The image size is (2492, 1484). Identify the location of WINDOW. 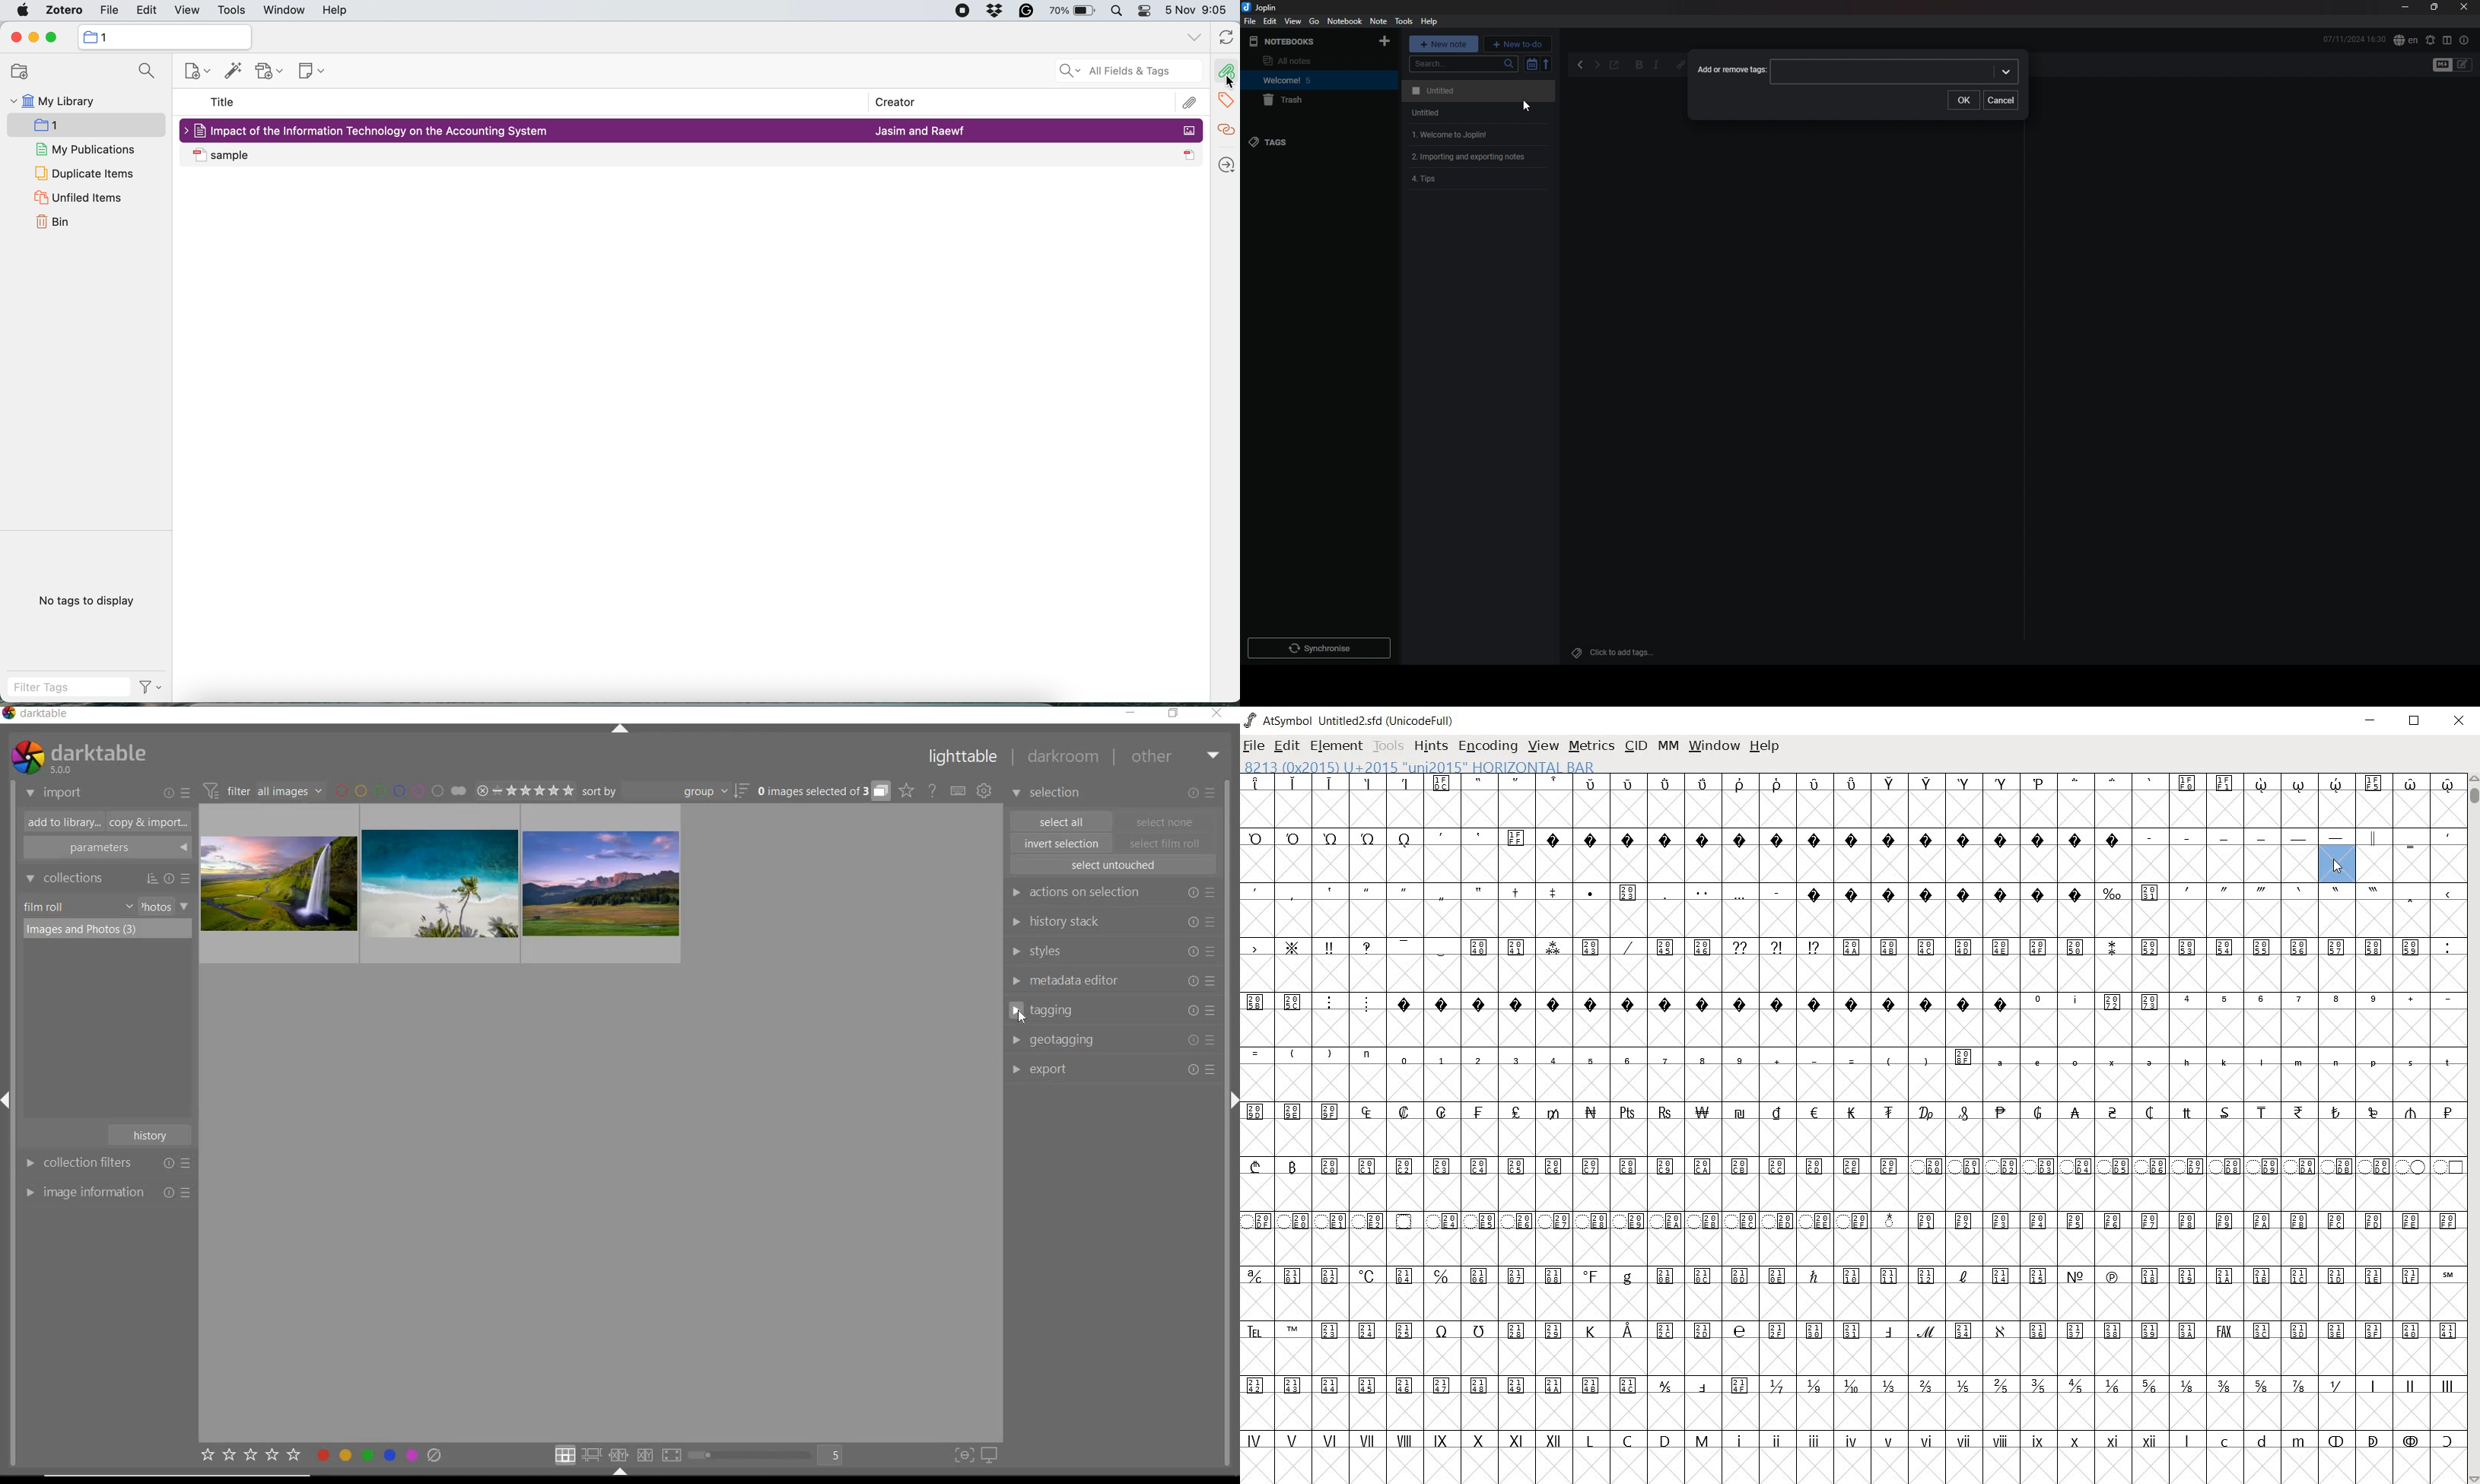
(1715, 745).